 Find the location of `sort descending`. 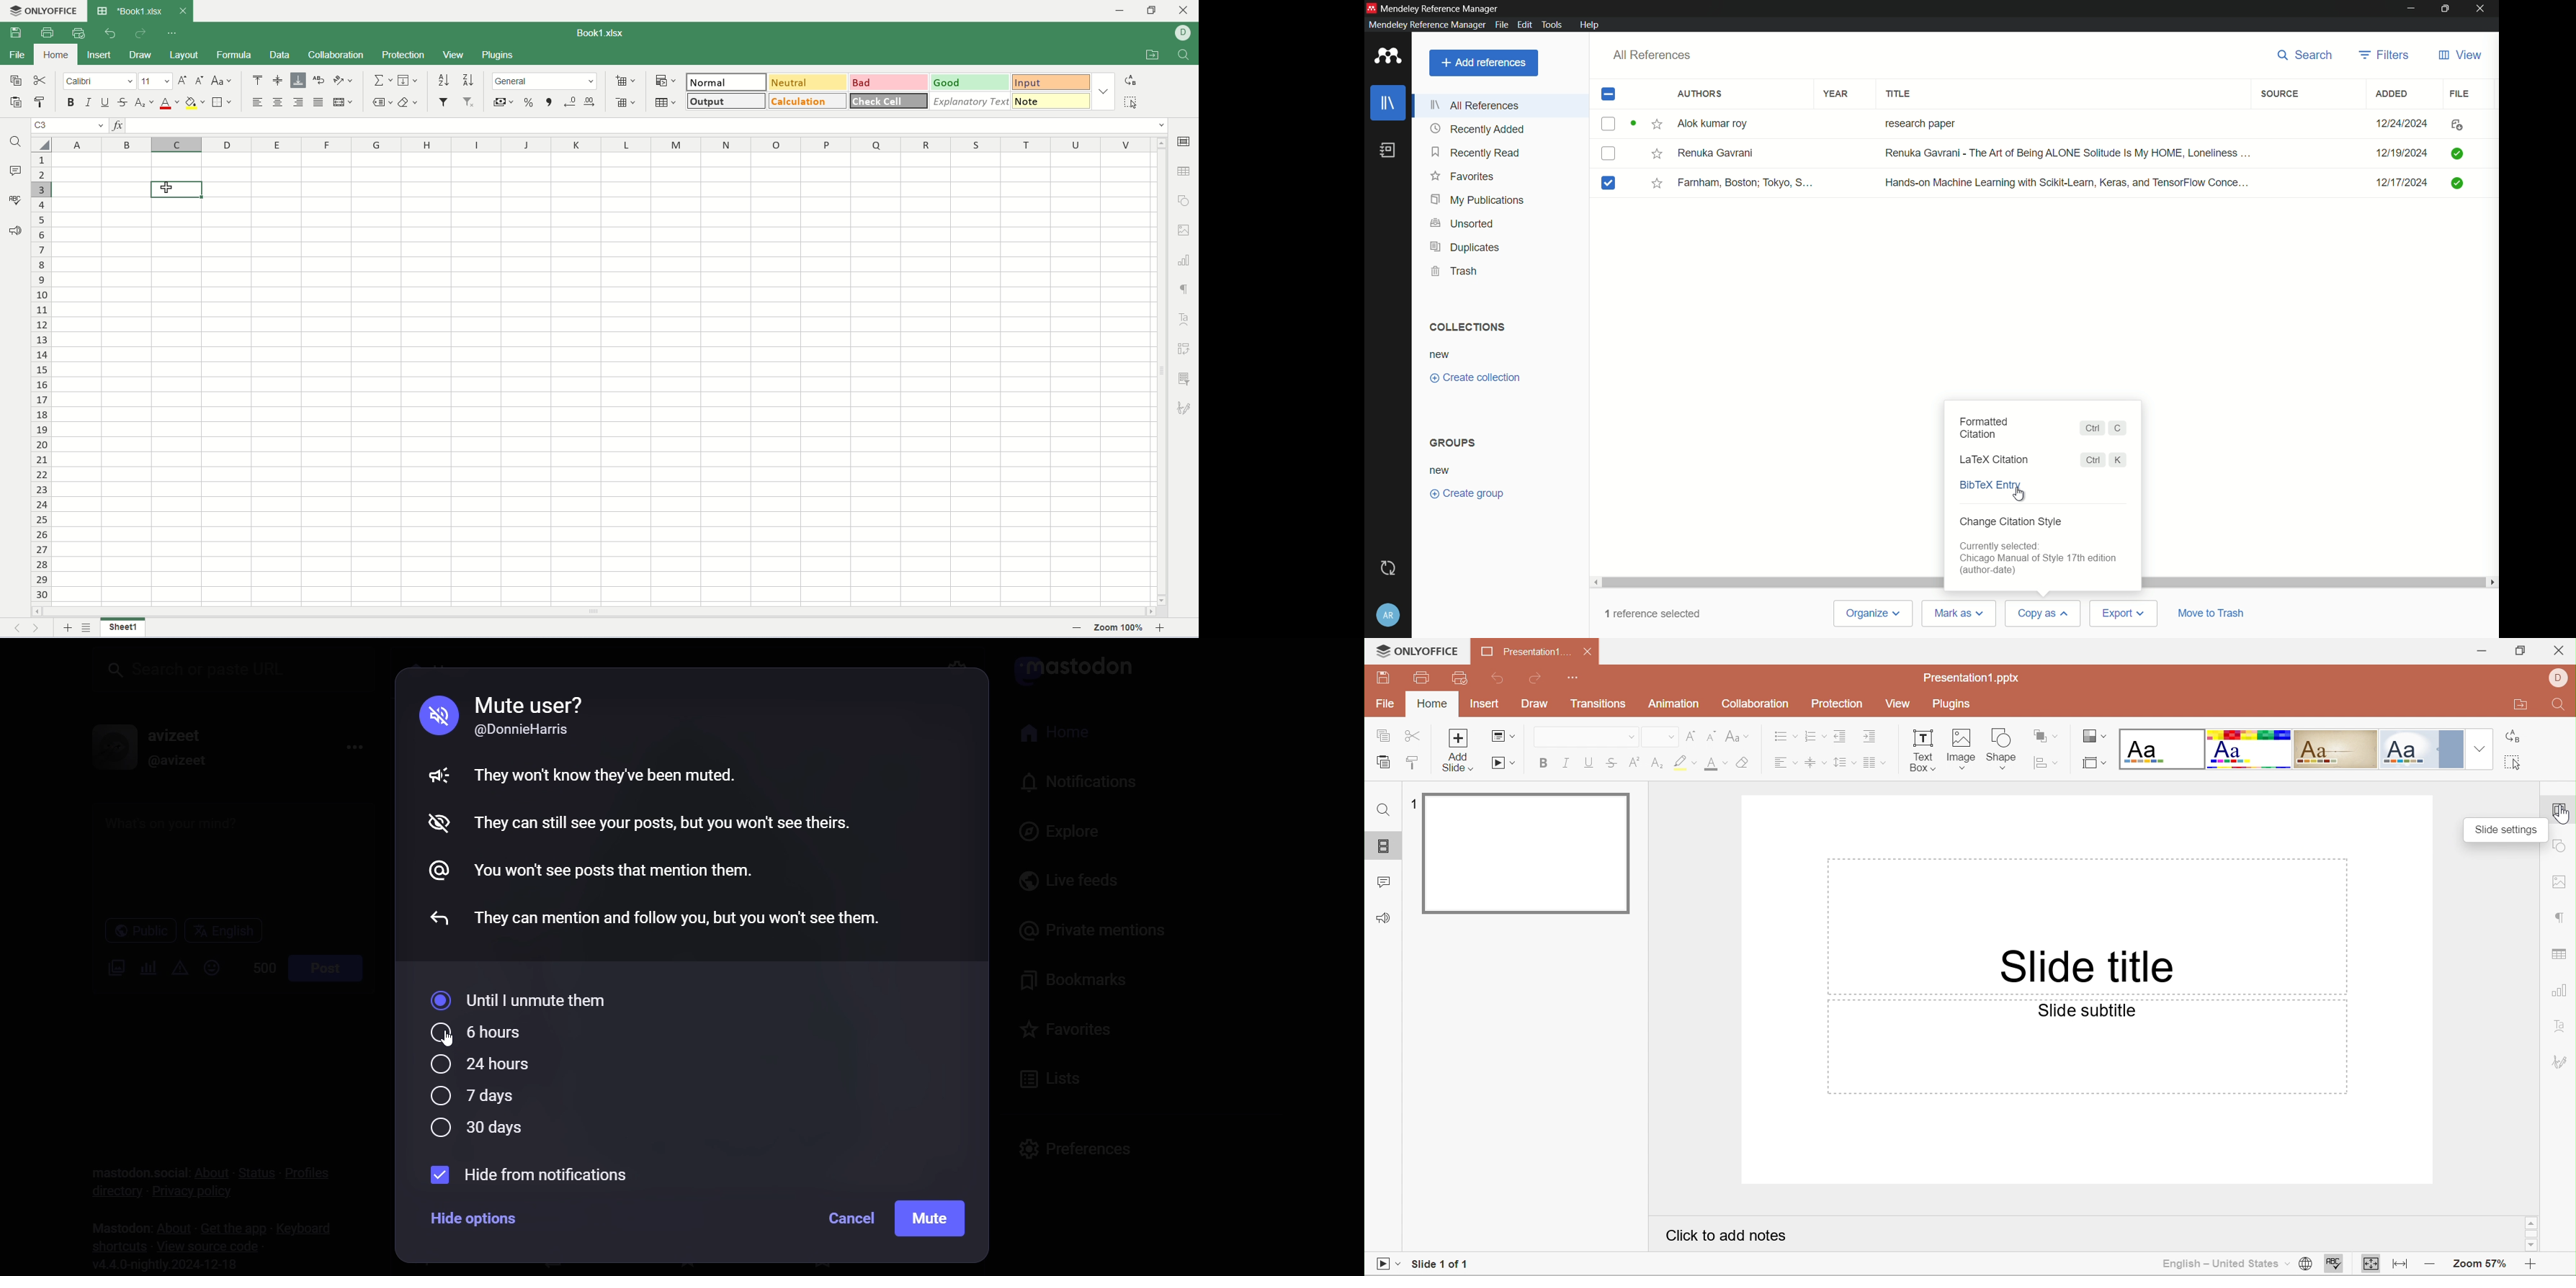

sort descending is located at coordinates (468, 80).